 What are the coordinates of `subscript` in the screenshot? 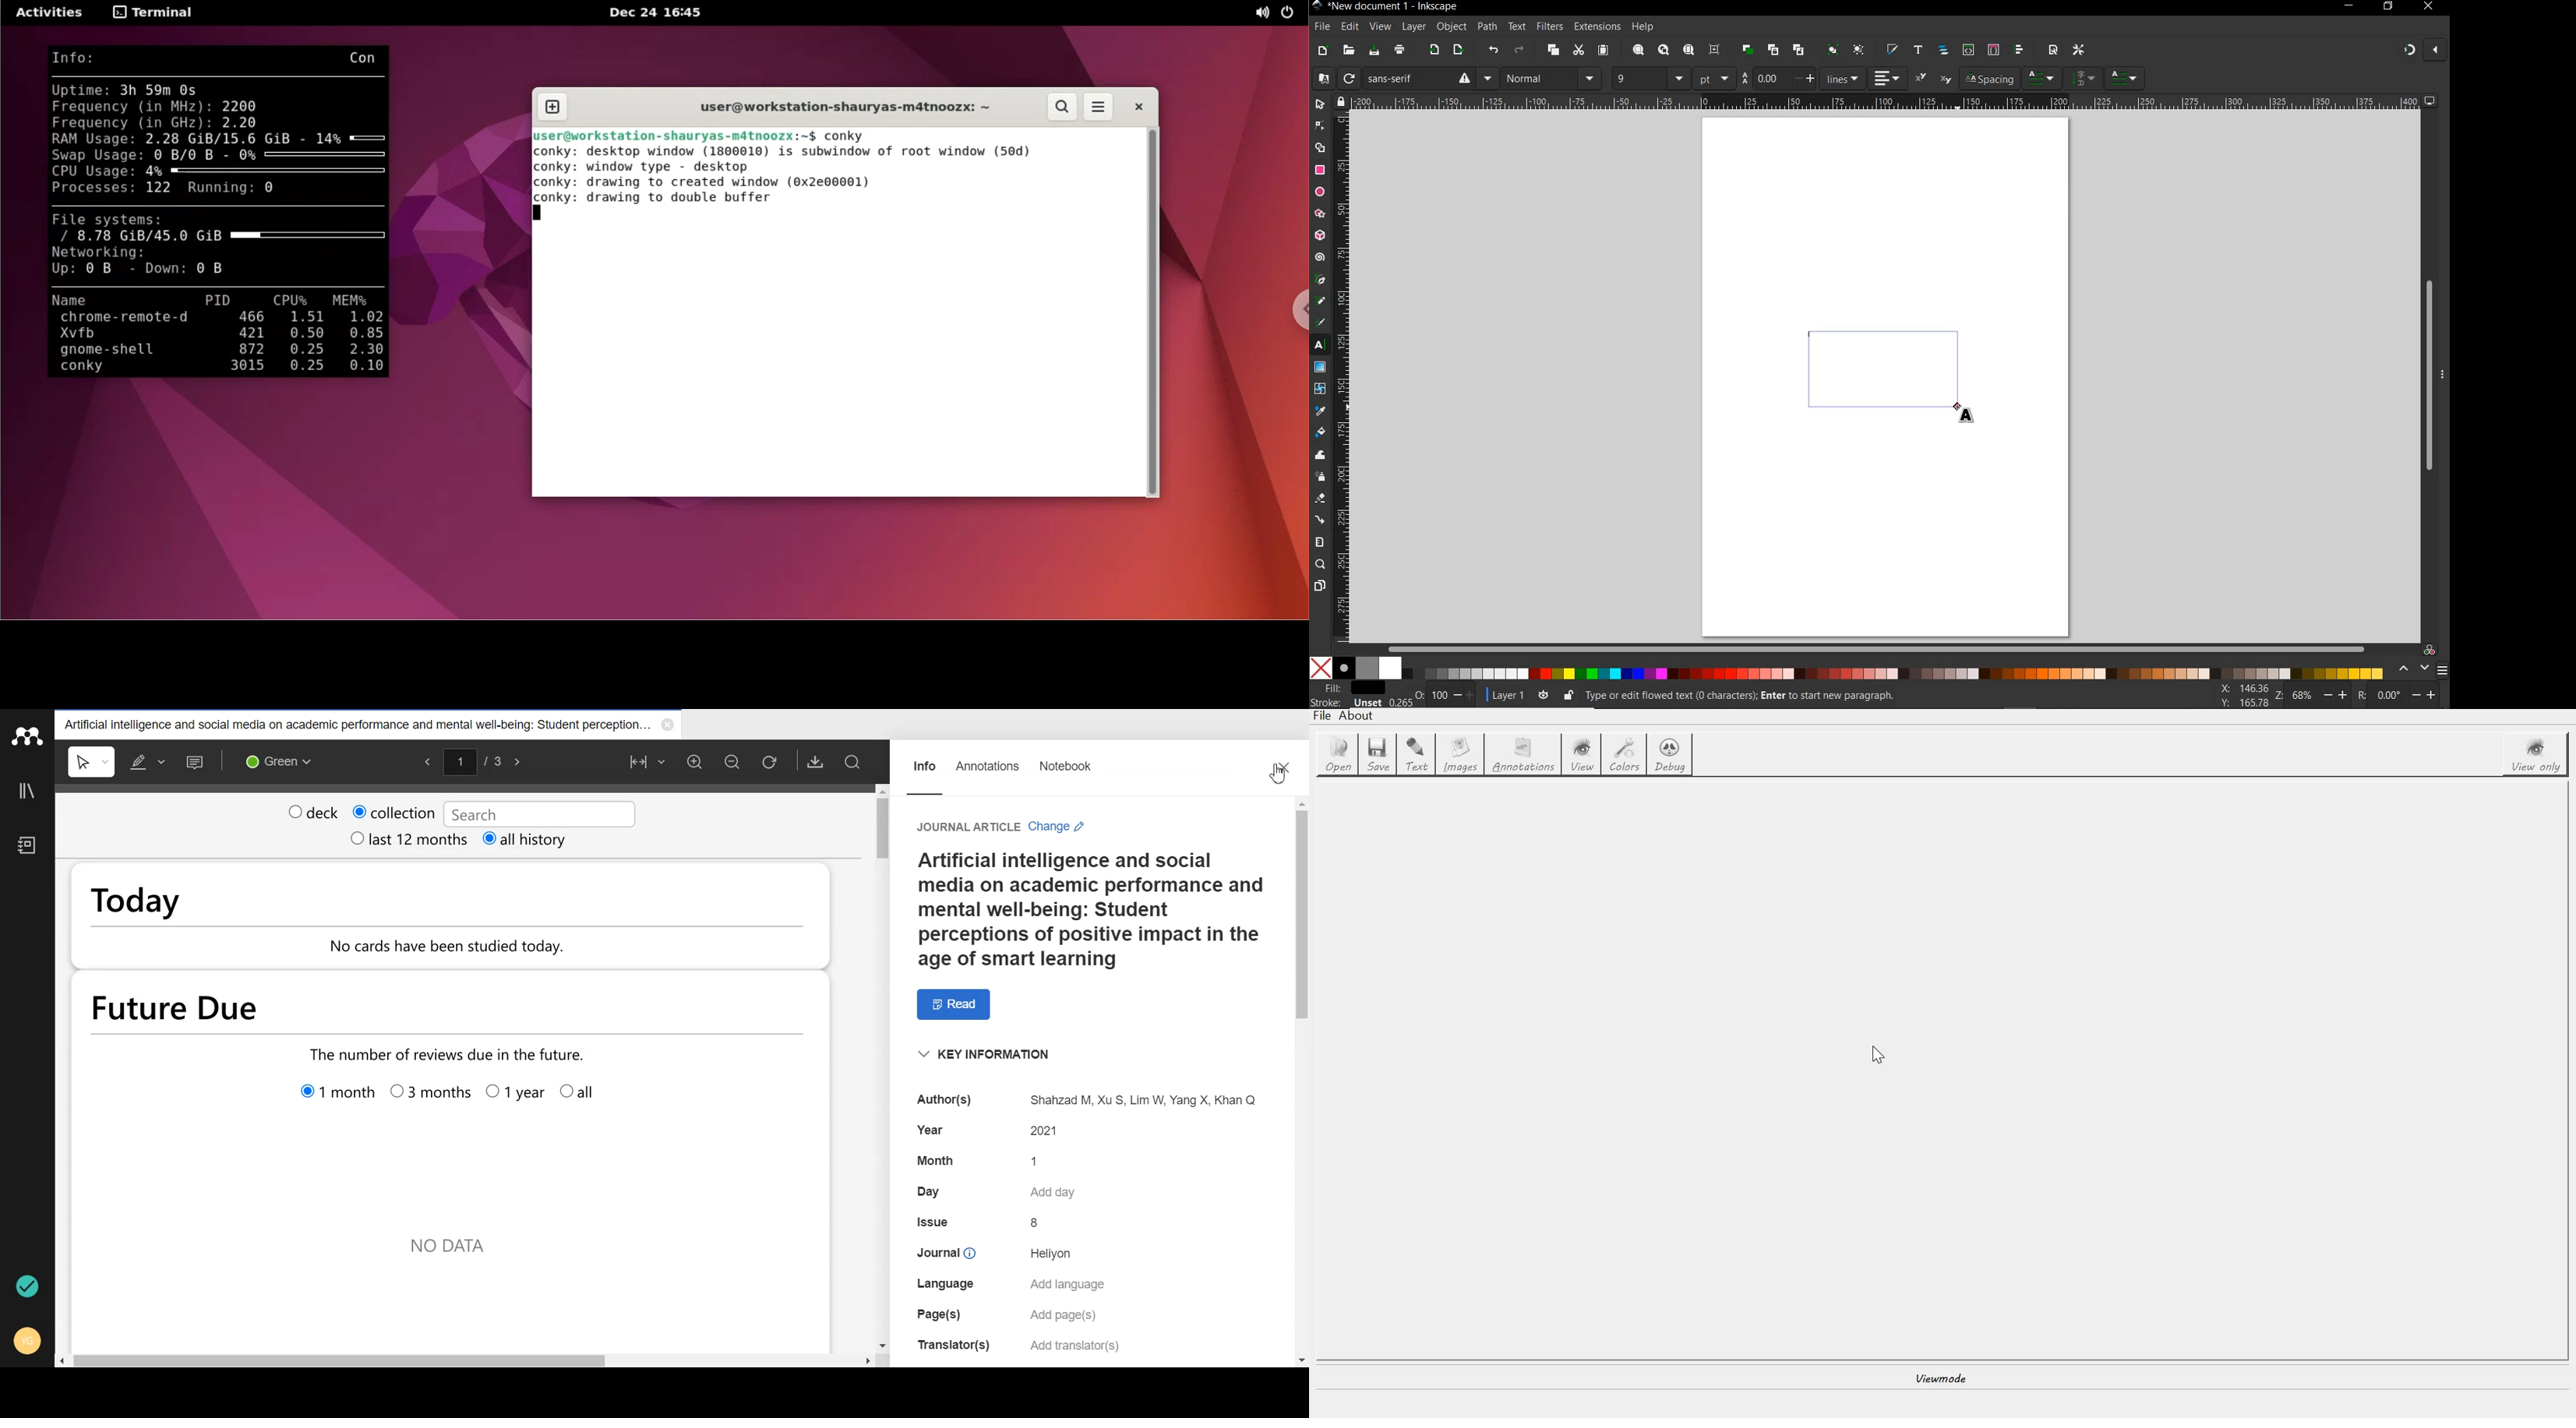 It's located at (1946, 80).